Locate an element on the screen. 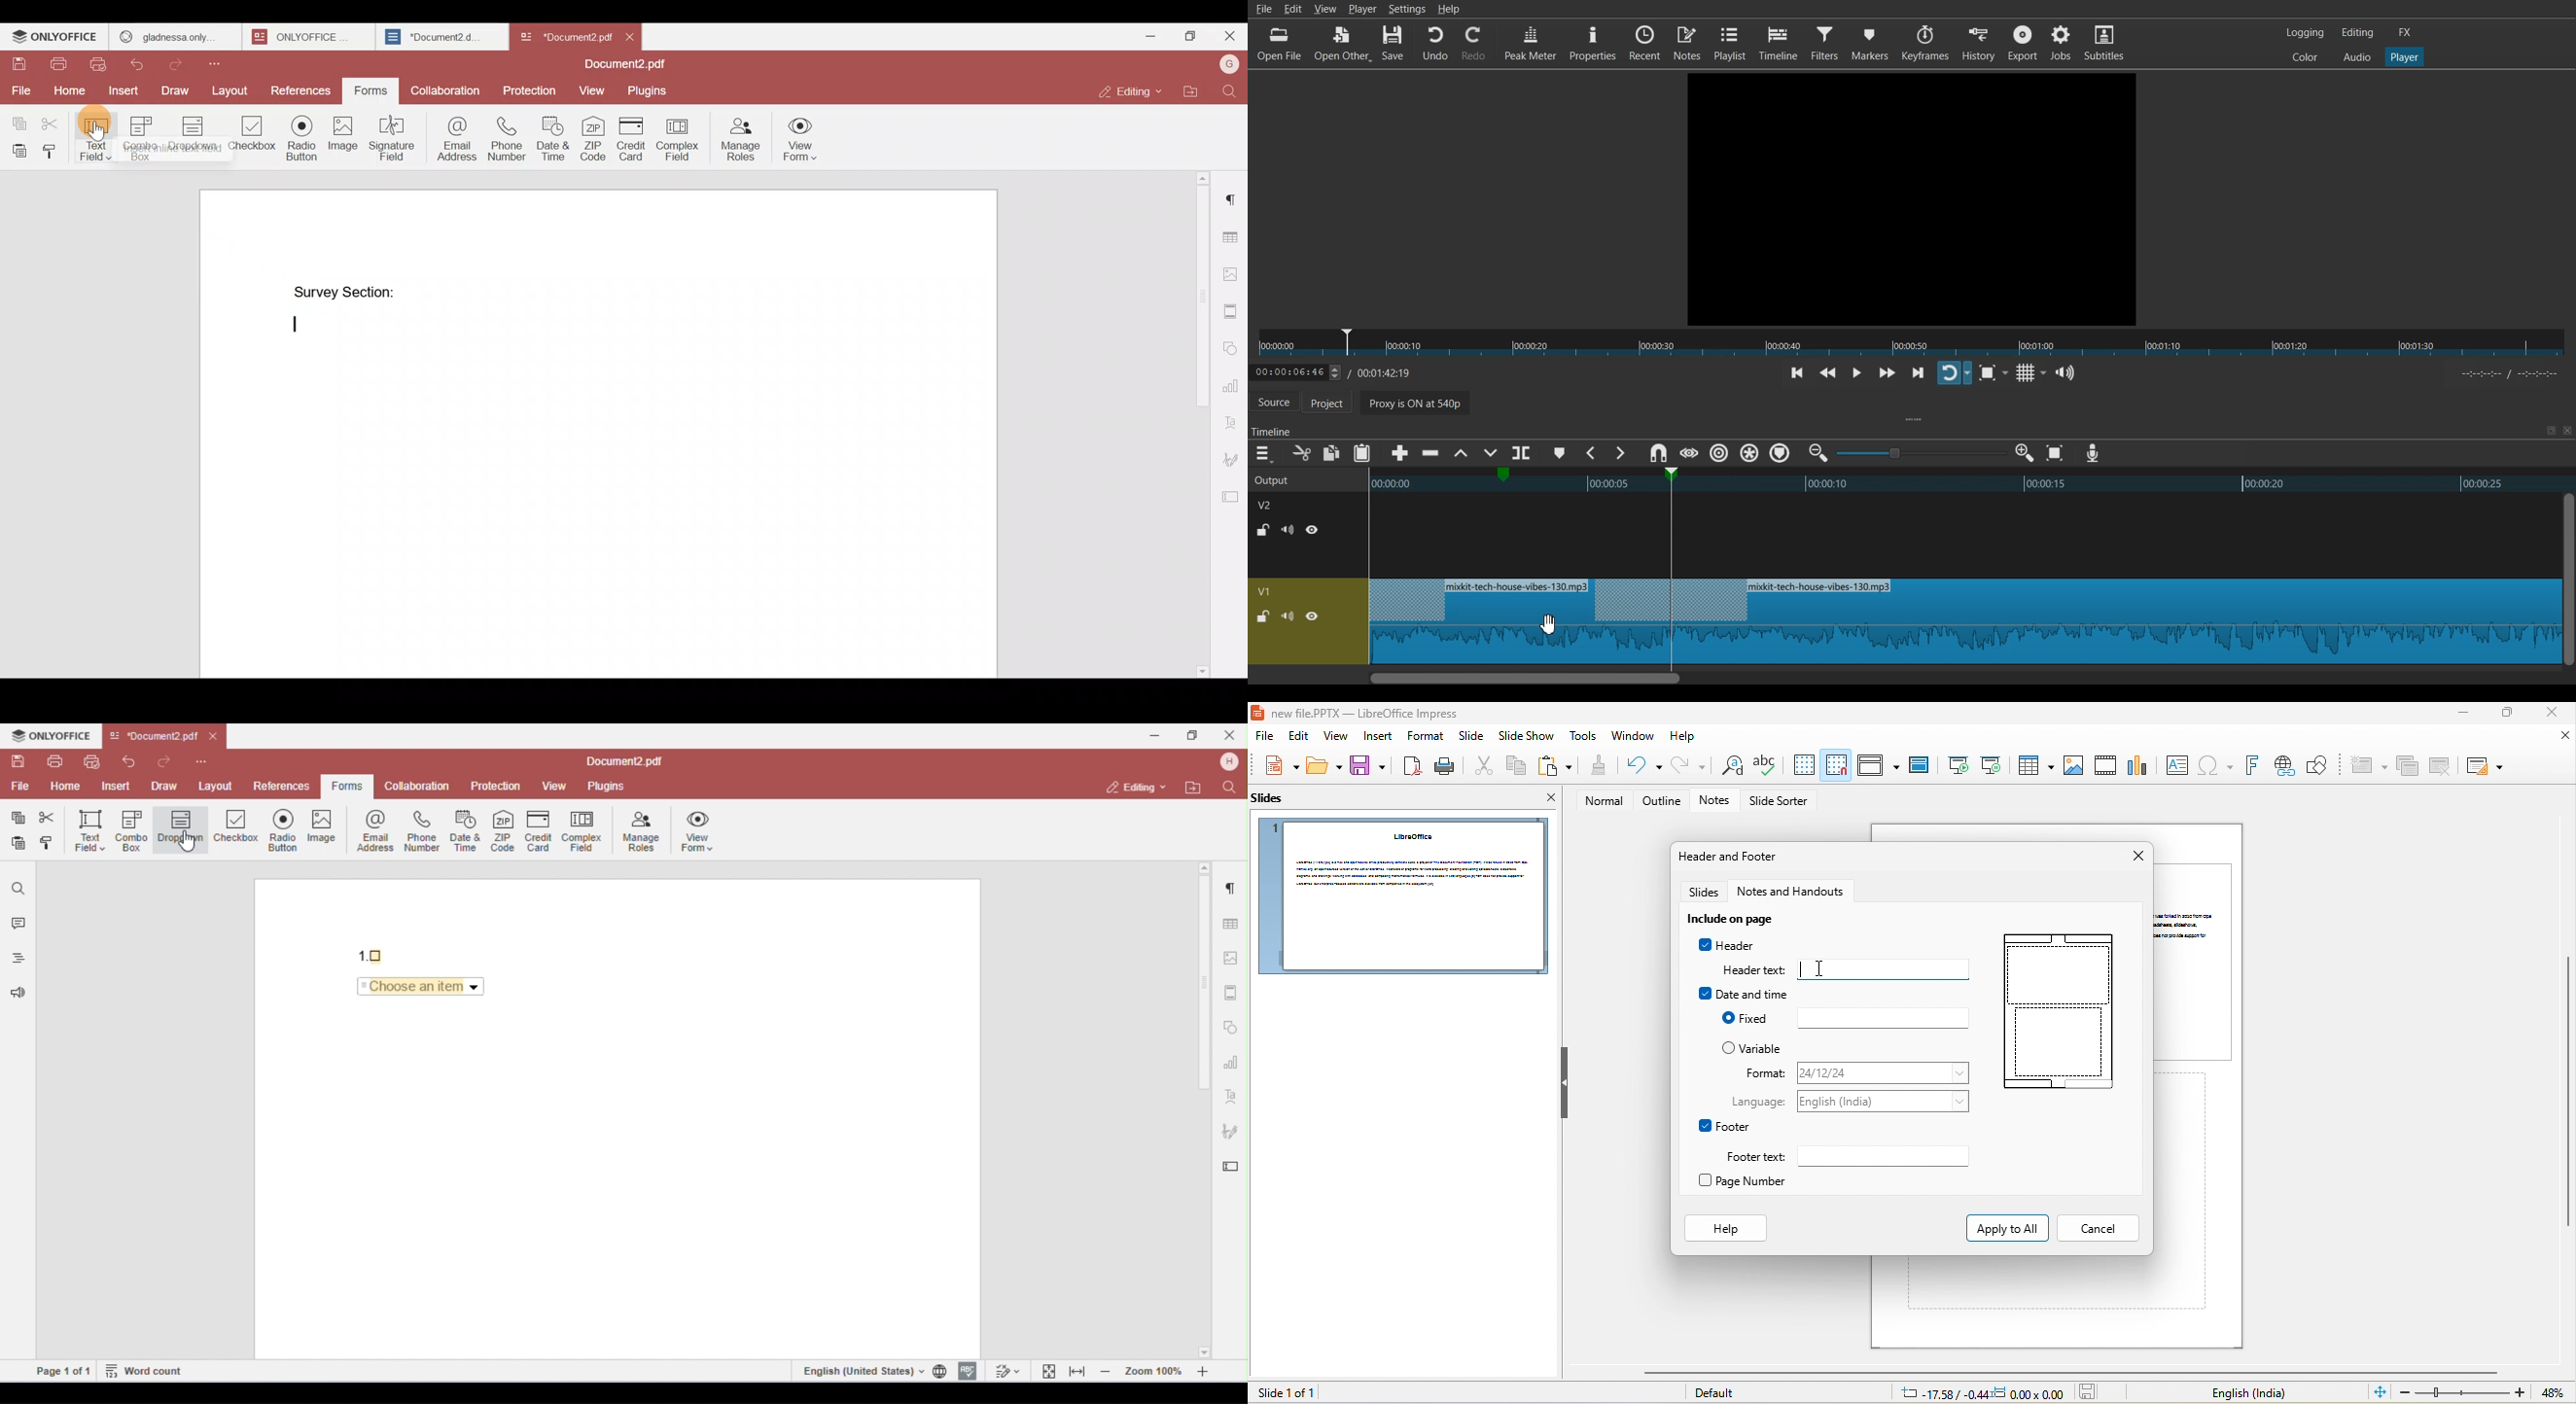 Image resolution: width=2576 pixels, height=1428 pixels. Toggle grid display on the player is located at coordinates (2028, 374).